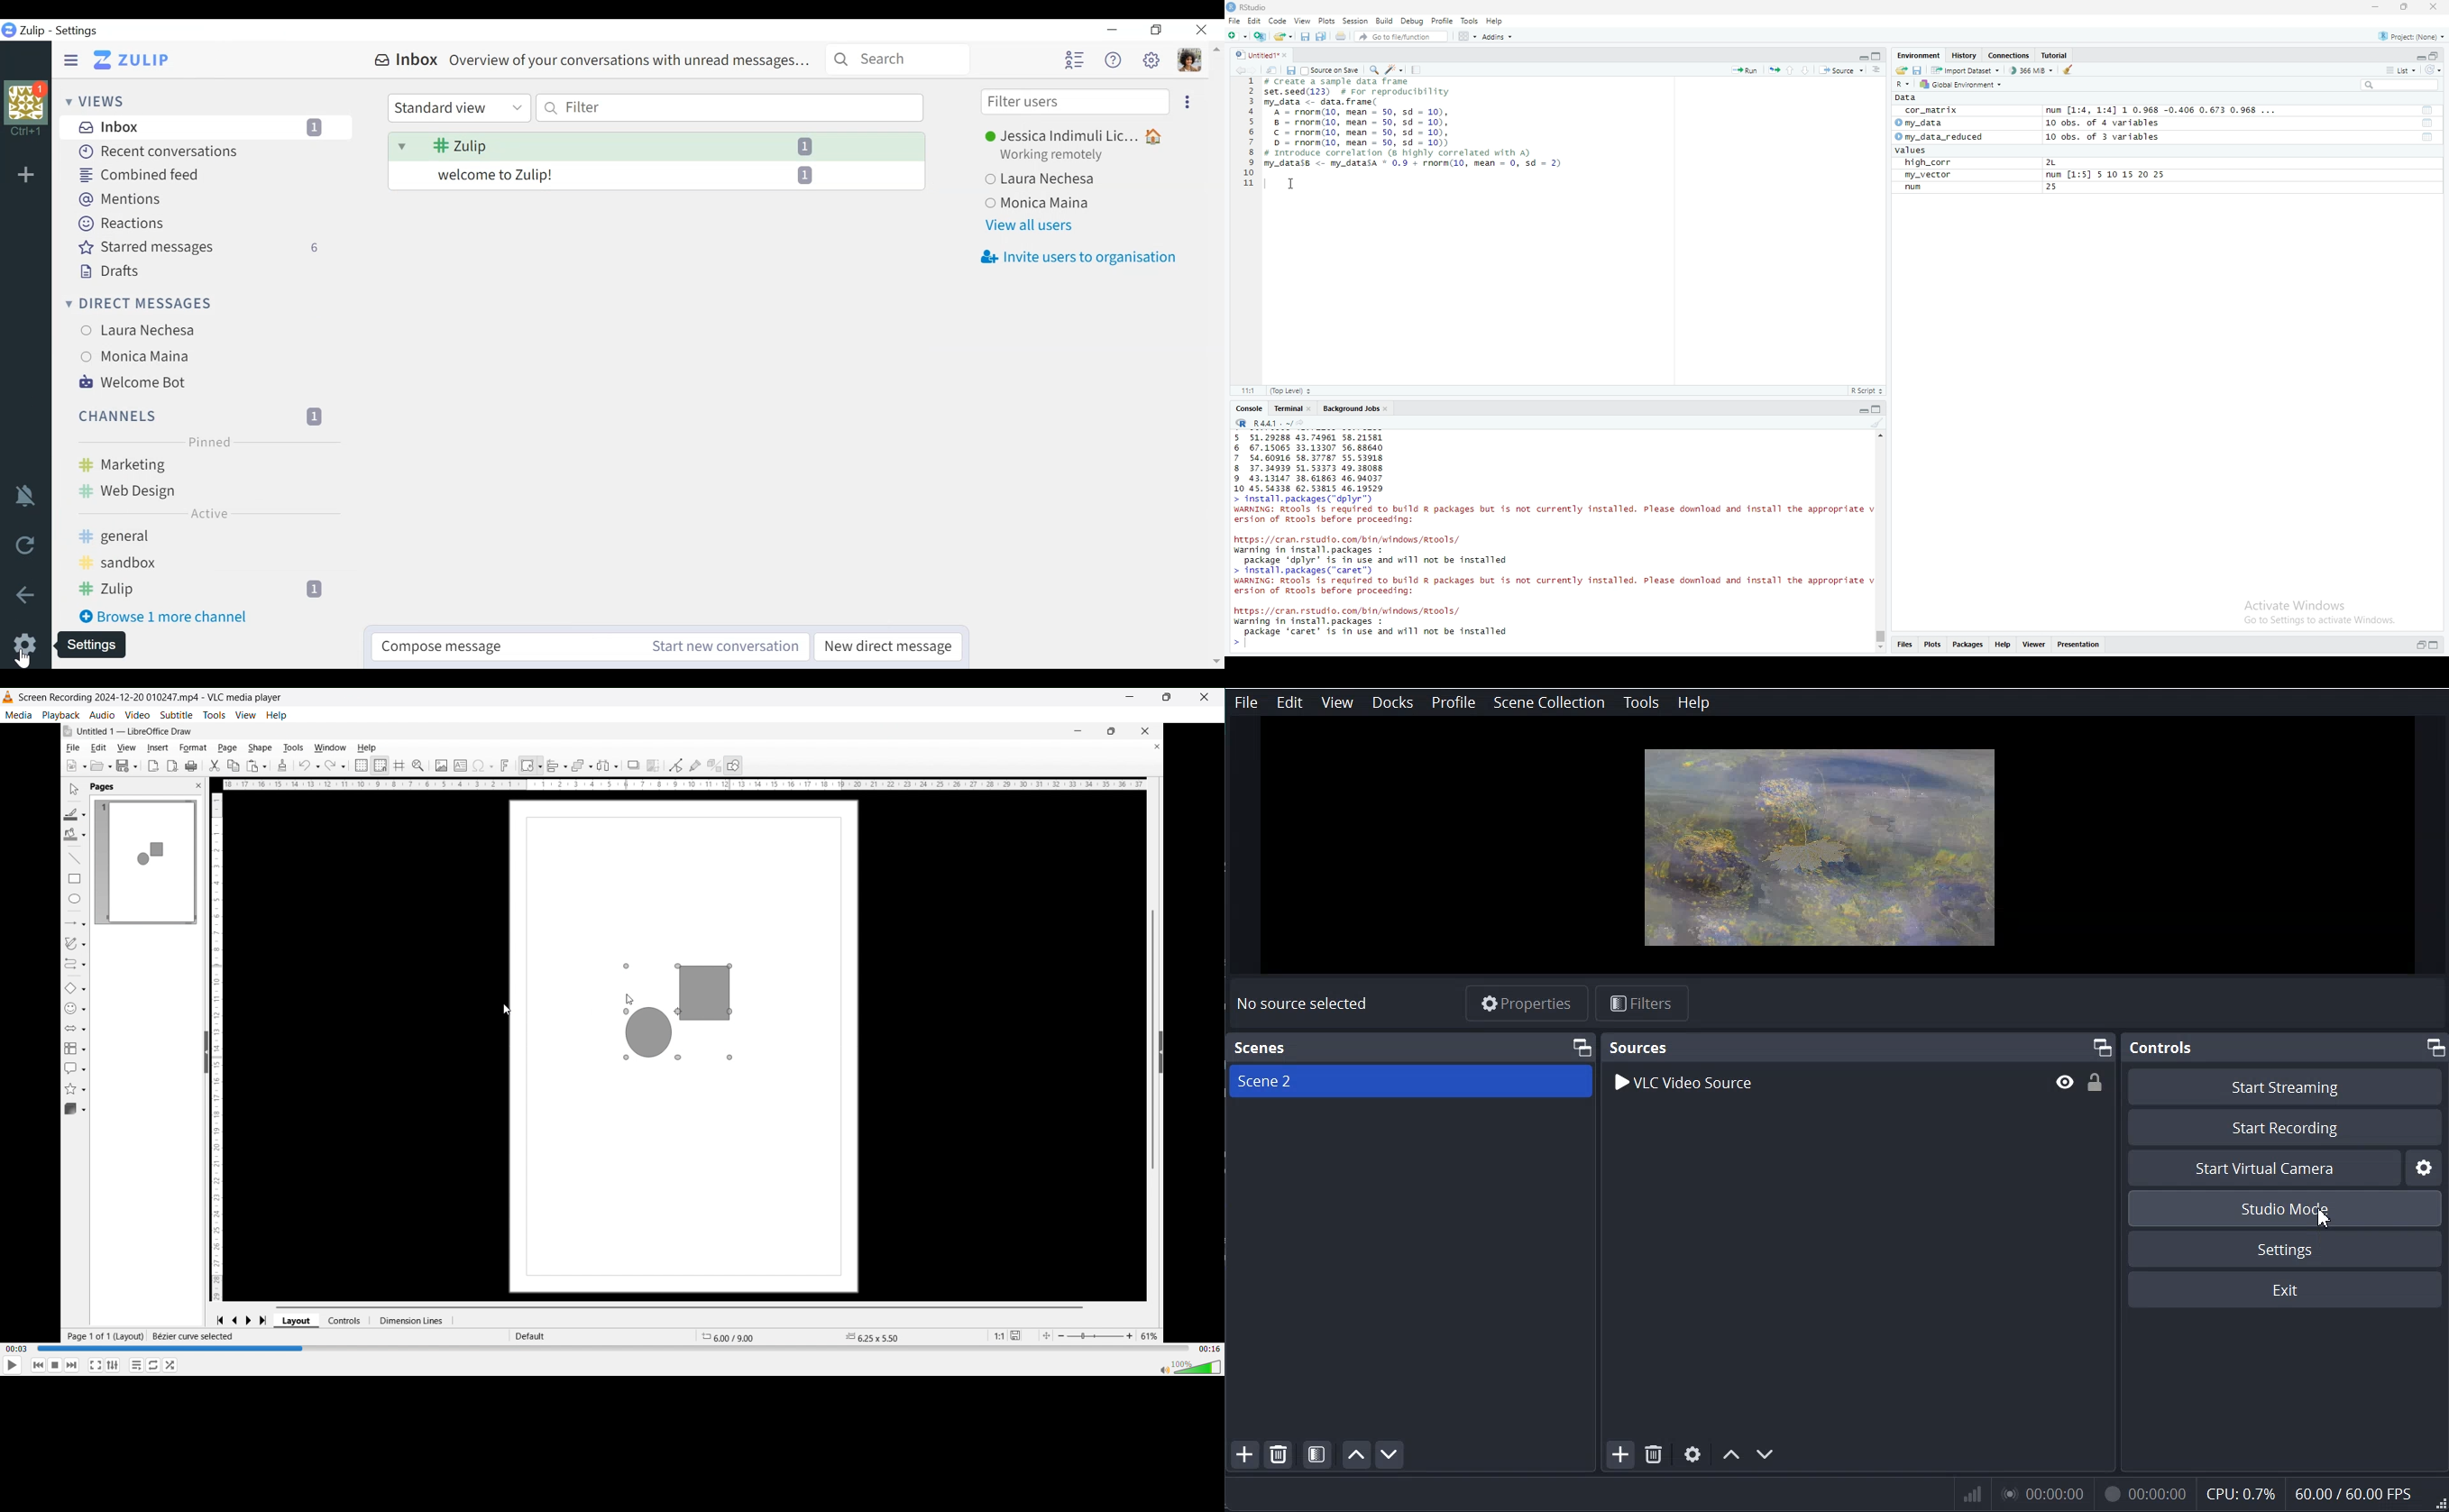  What do you see at coordinates (146, 697) in the screenshot?
I see `Screen Recording 2024-12-20 010247.mp4 - VLC media player` at bounding box center [146, 697].